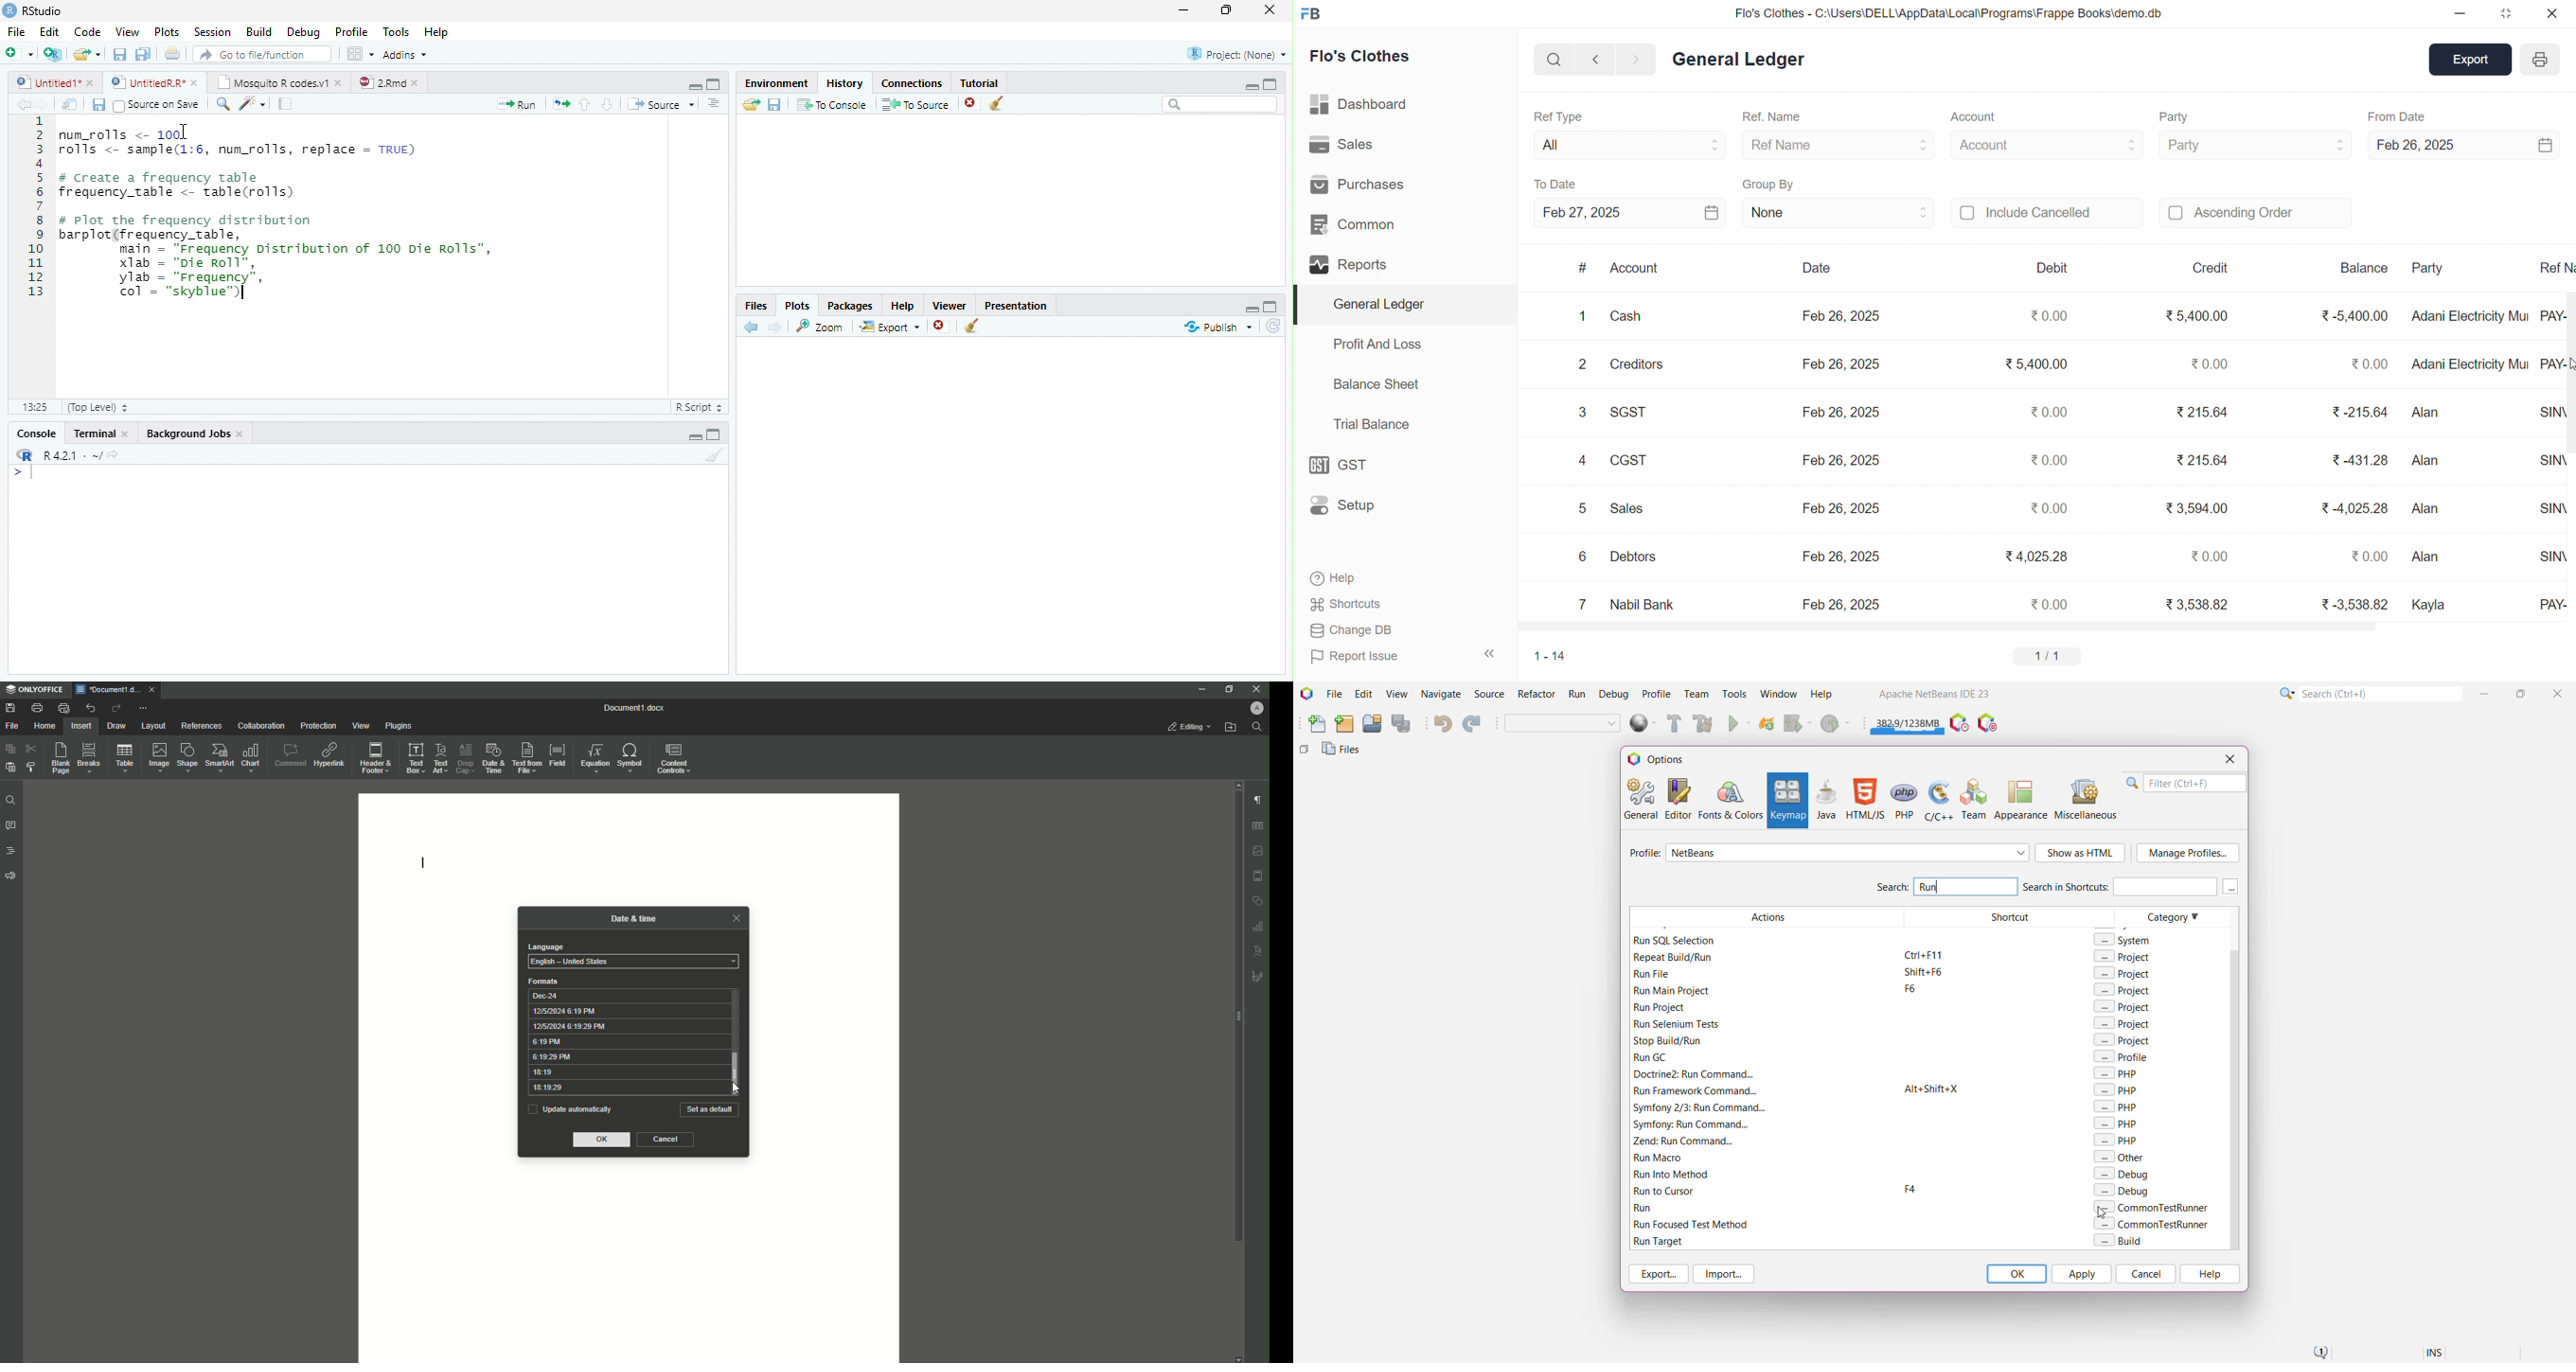 The width and height of the screenshot is (2576, 1372). Describe the element at coordinates (2351, 601) in the screenshot. I see `₹ -3,538.82` at that location.